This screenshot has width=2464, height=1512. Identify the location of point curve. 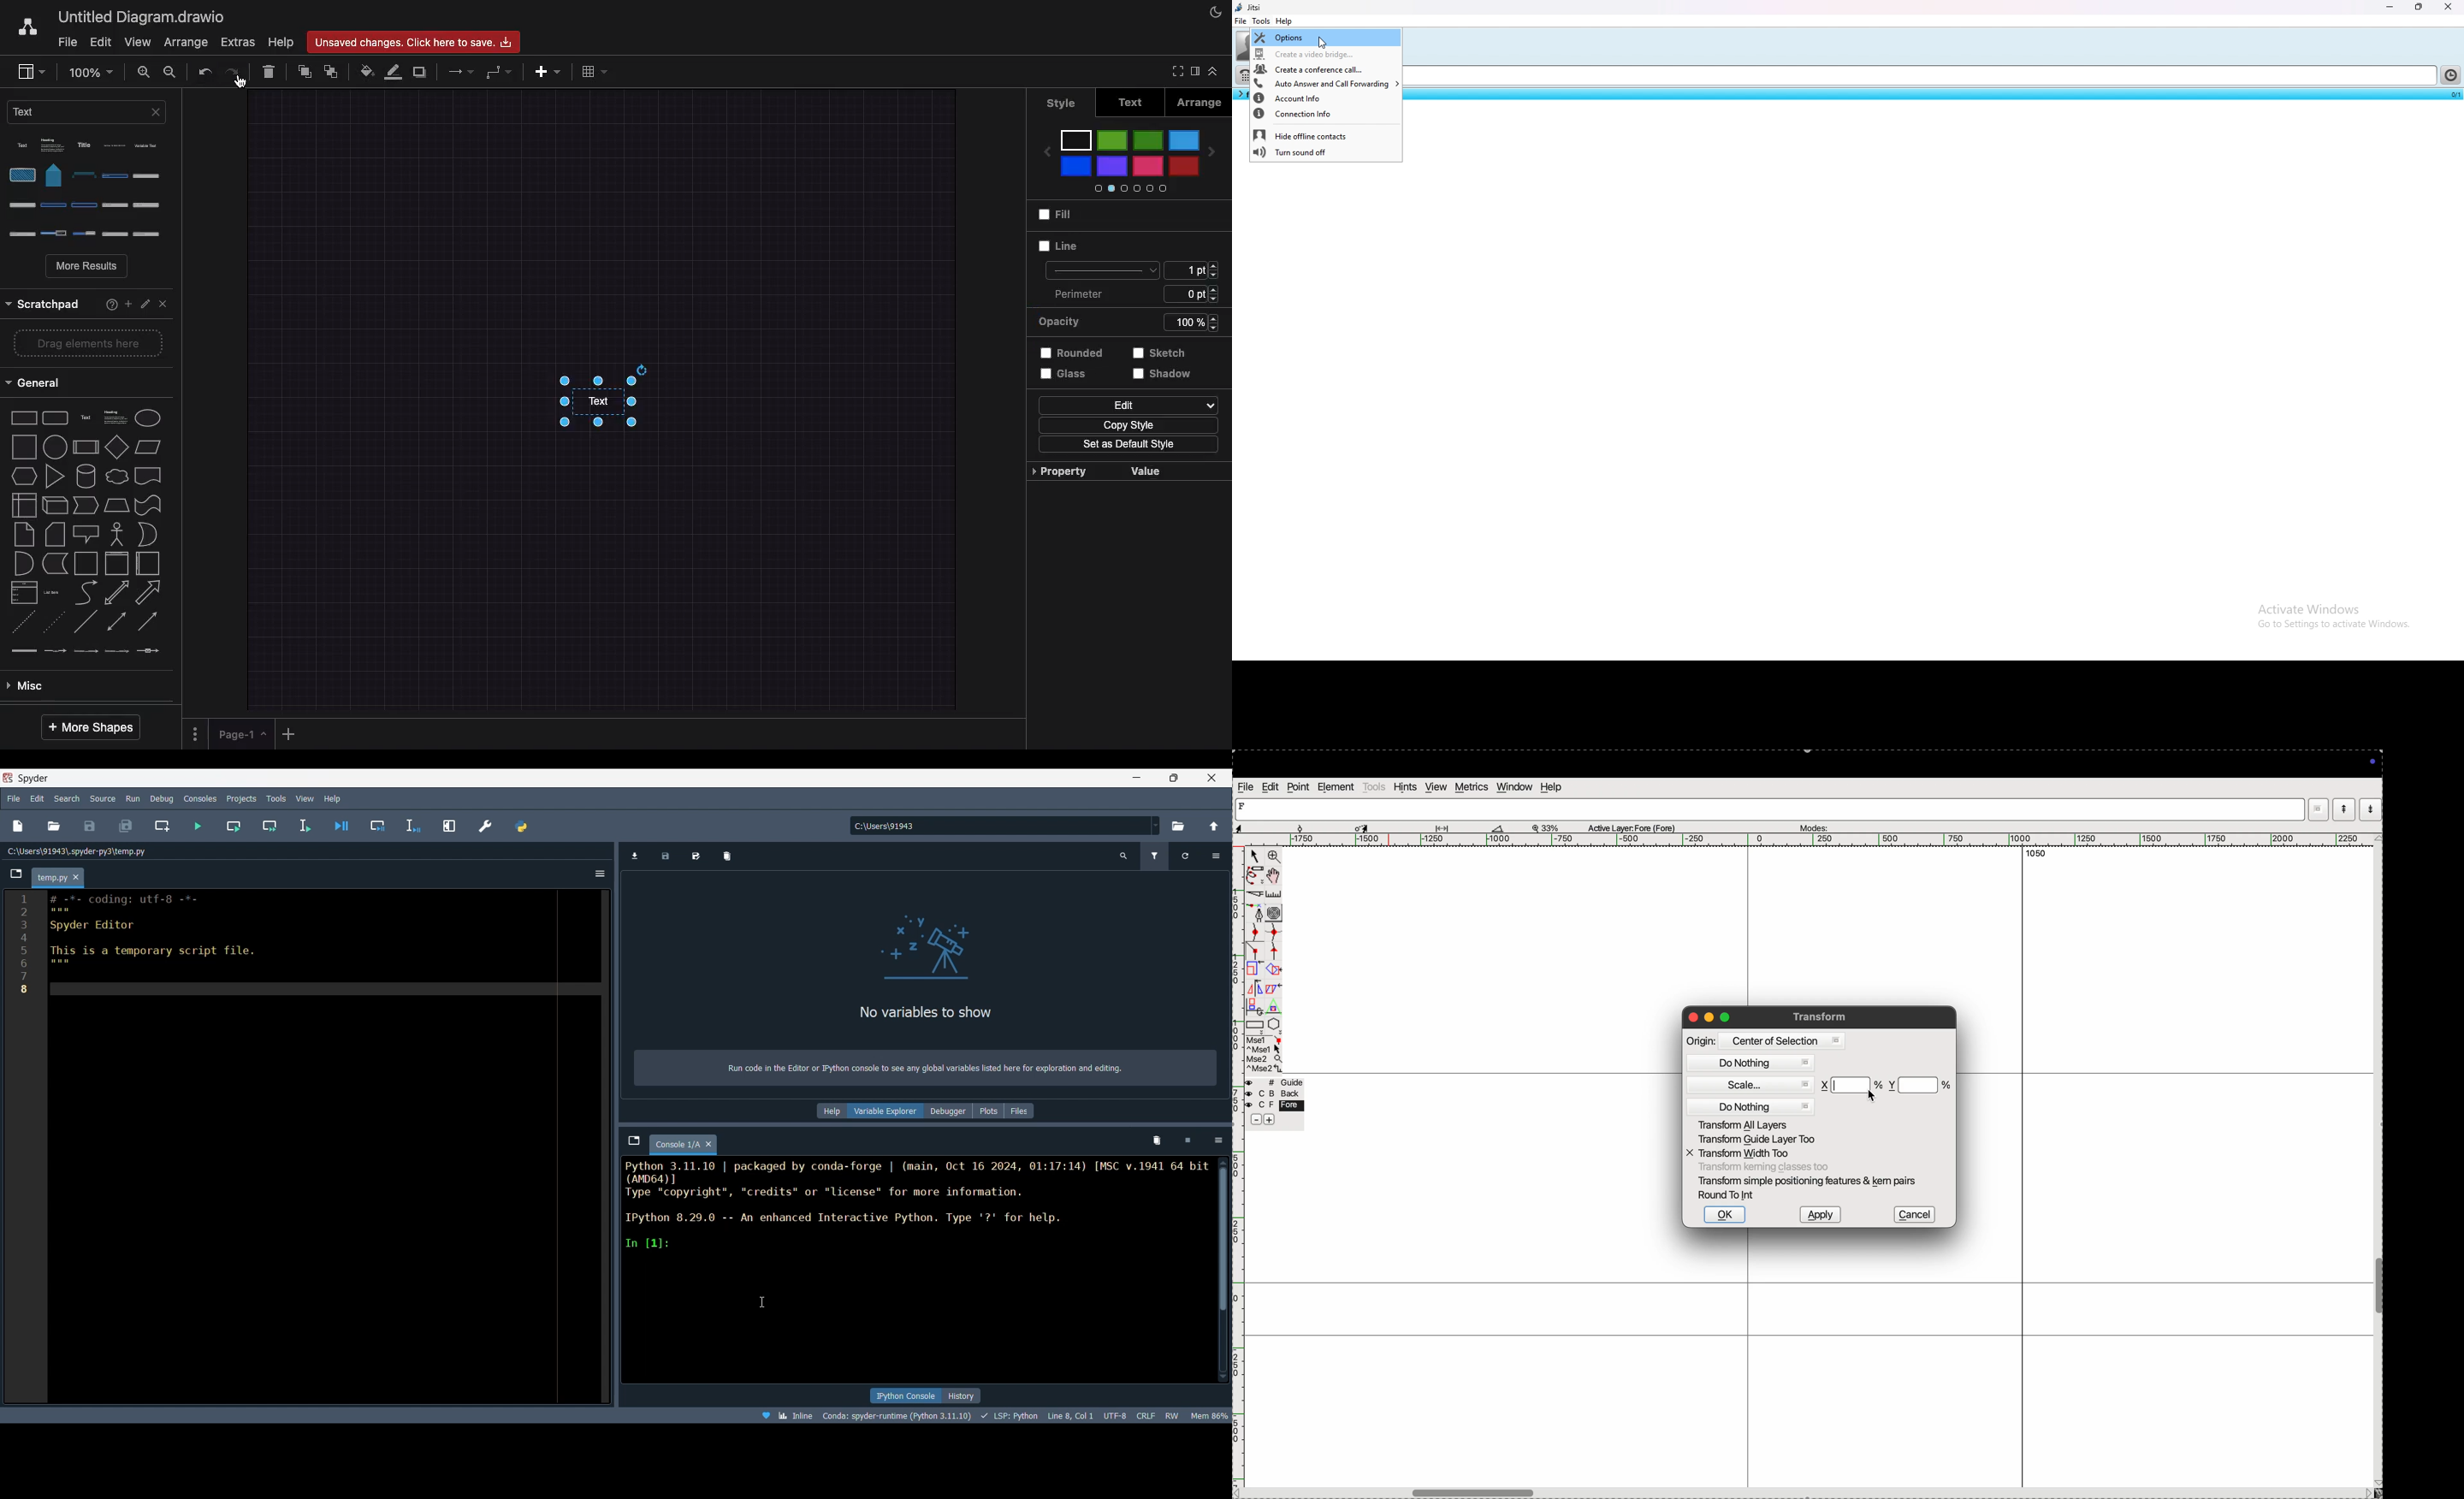
(1256, 933).